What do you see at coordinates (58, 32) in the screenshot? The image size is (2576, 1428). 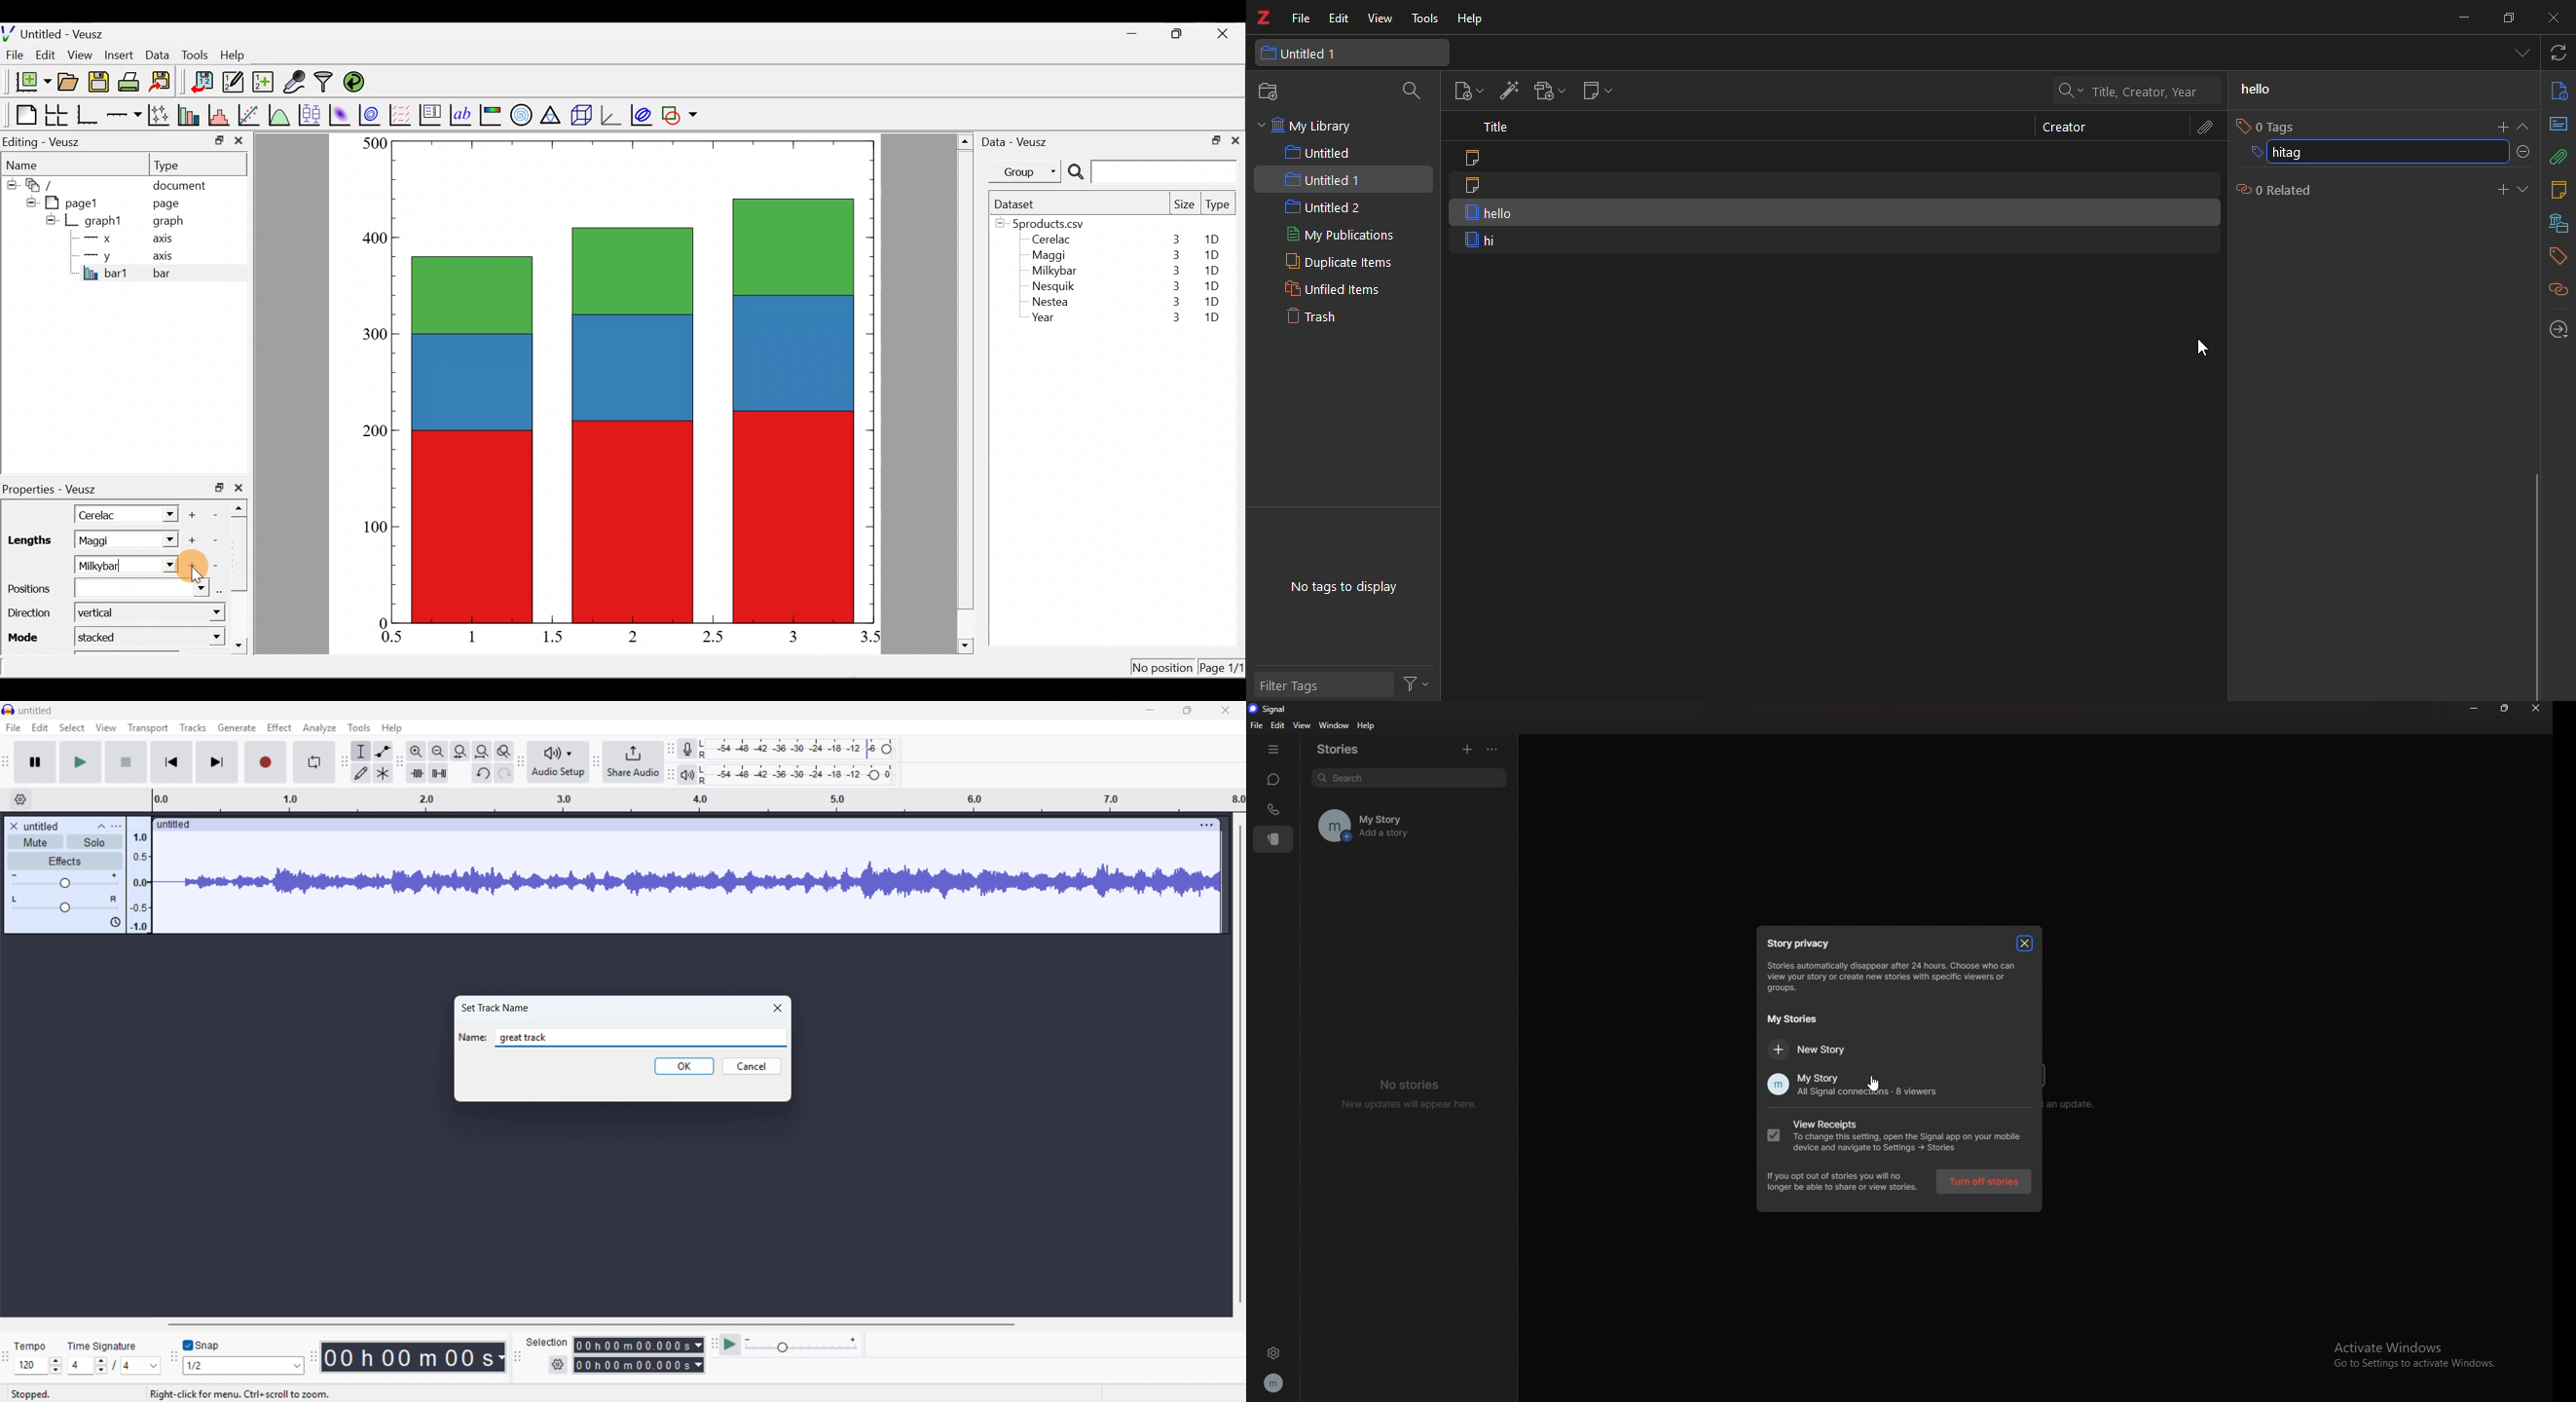 I see `Untitled - Veusz` at bounding box center [58, 32].